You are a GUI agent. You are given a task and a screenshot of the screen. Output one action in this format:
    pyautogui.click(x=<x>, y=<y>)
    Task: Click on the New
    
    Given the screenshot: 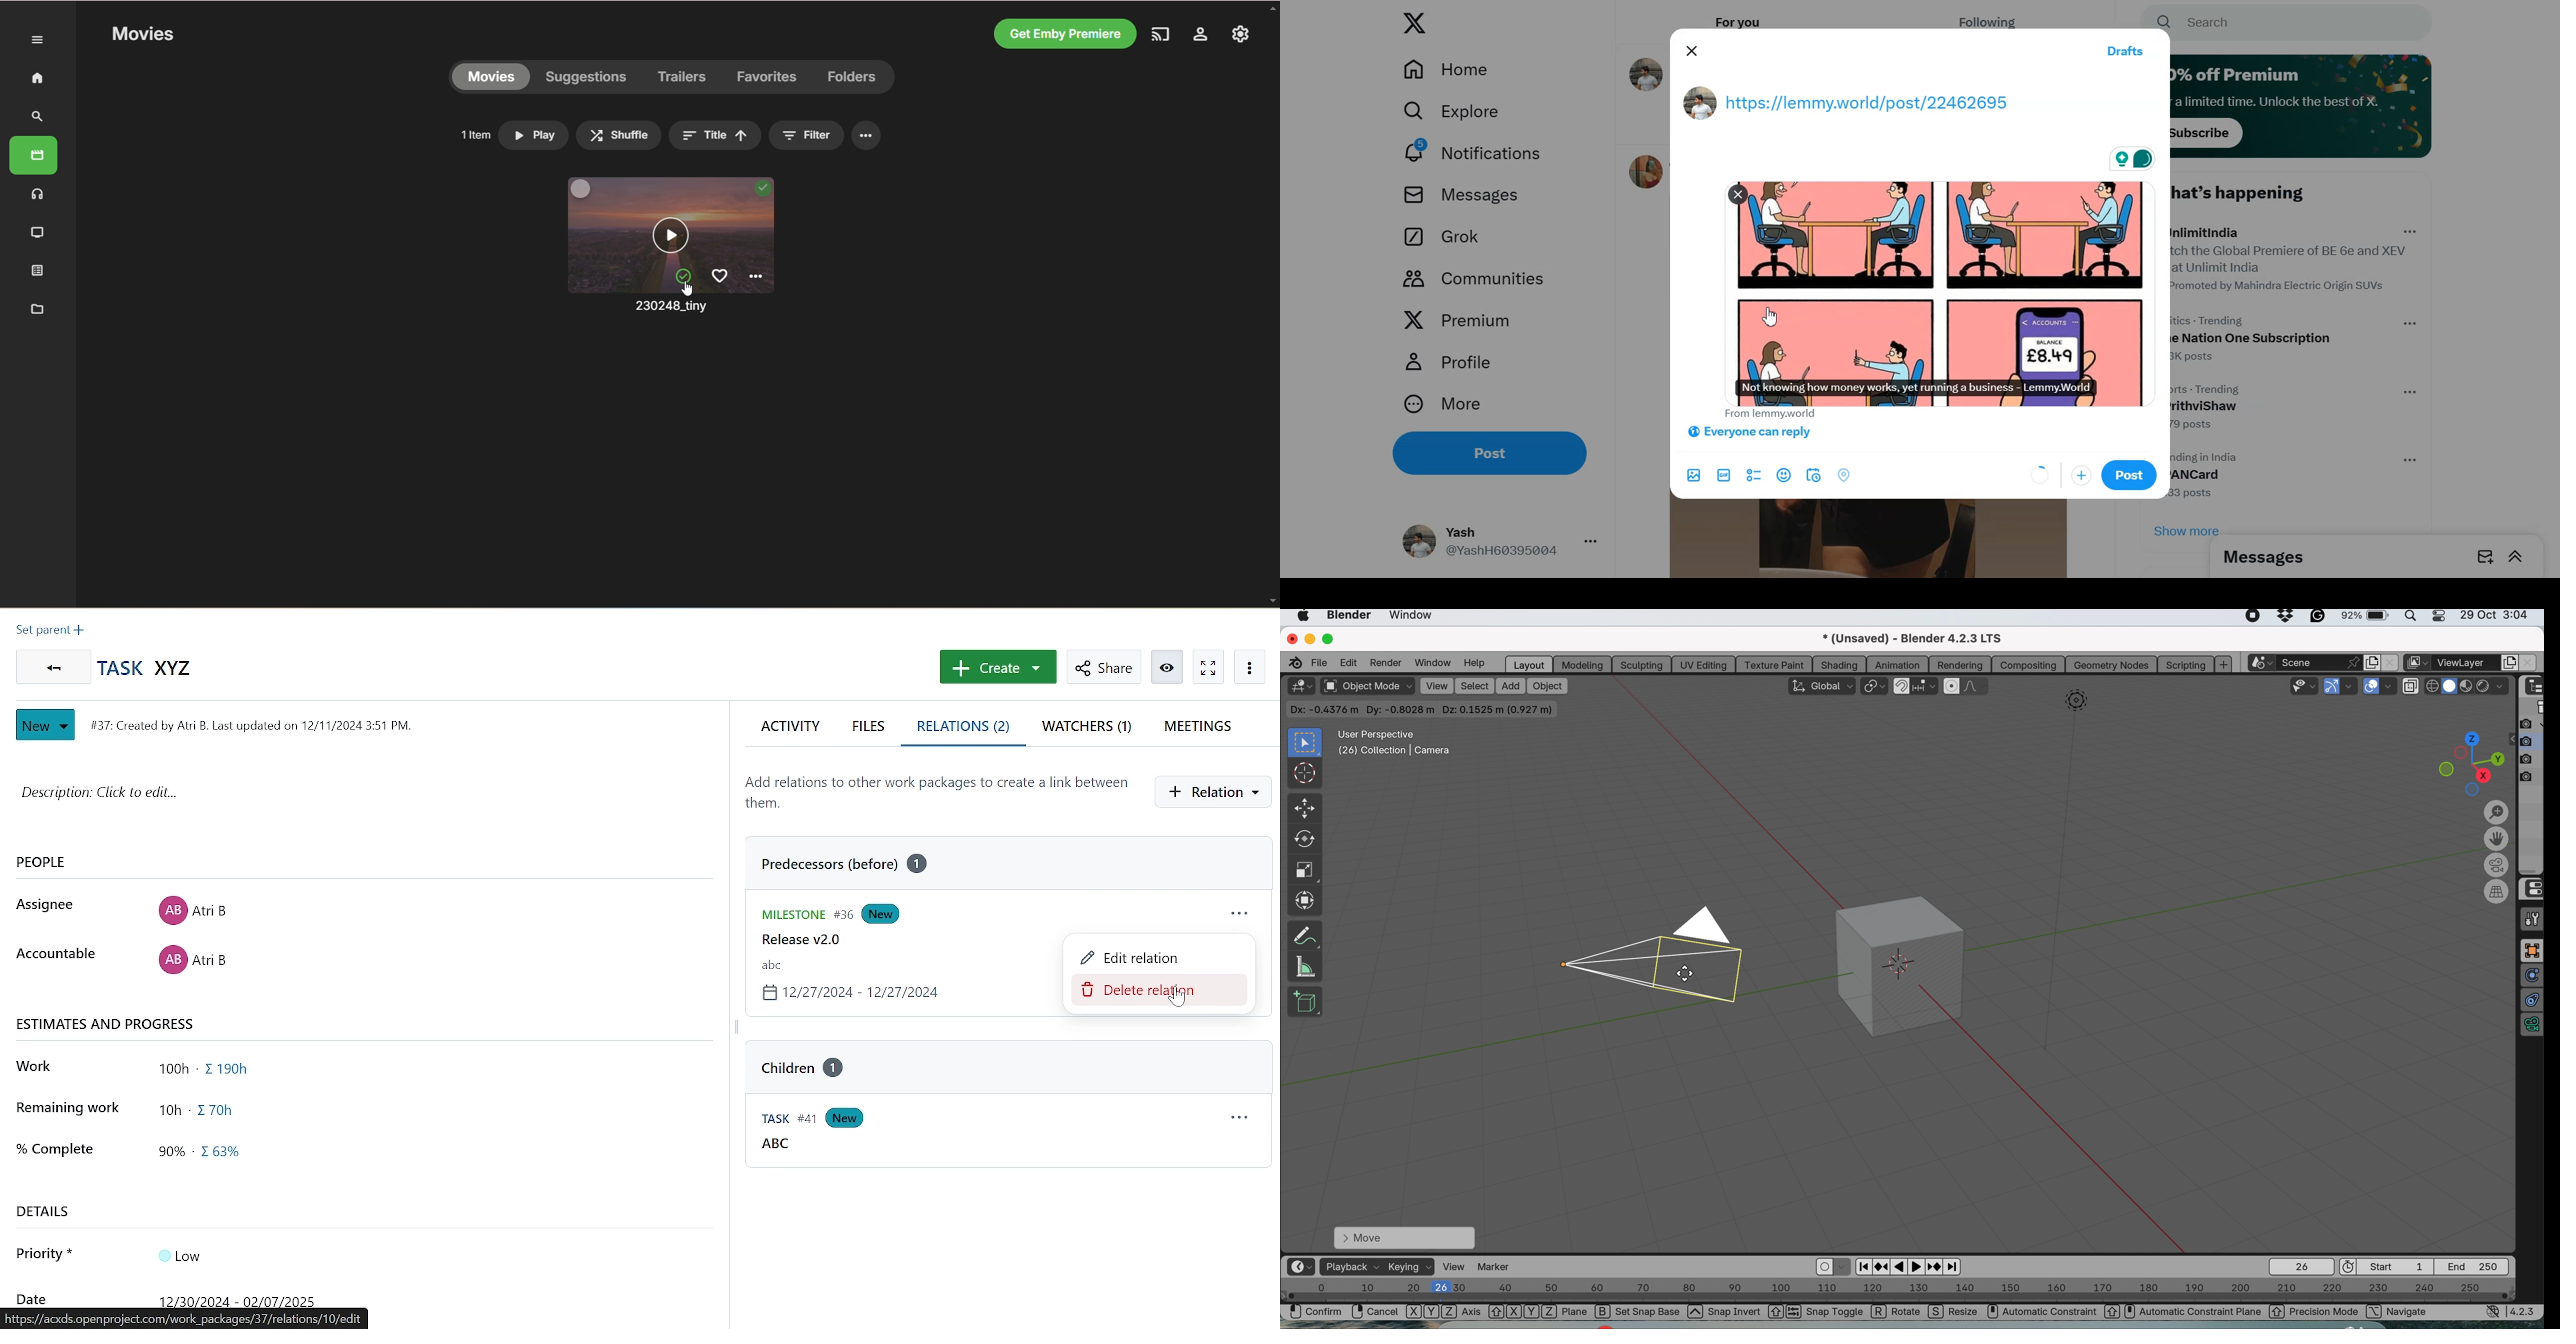 What is the action you would take?
    pyautogui.click(x=48, y=725)
    